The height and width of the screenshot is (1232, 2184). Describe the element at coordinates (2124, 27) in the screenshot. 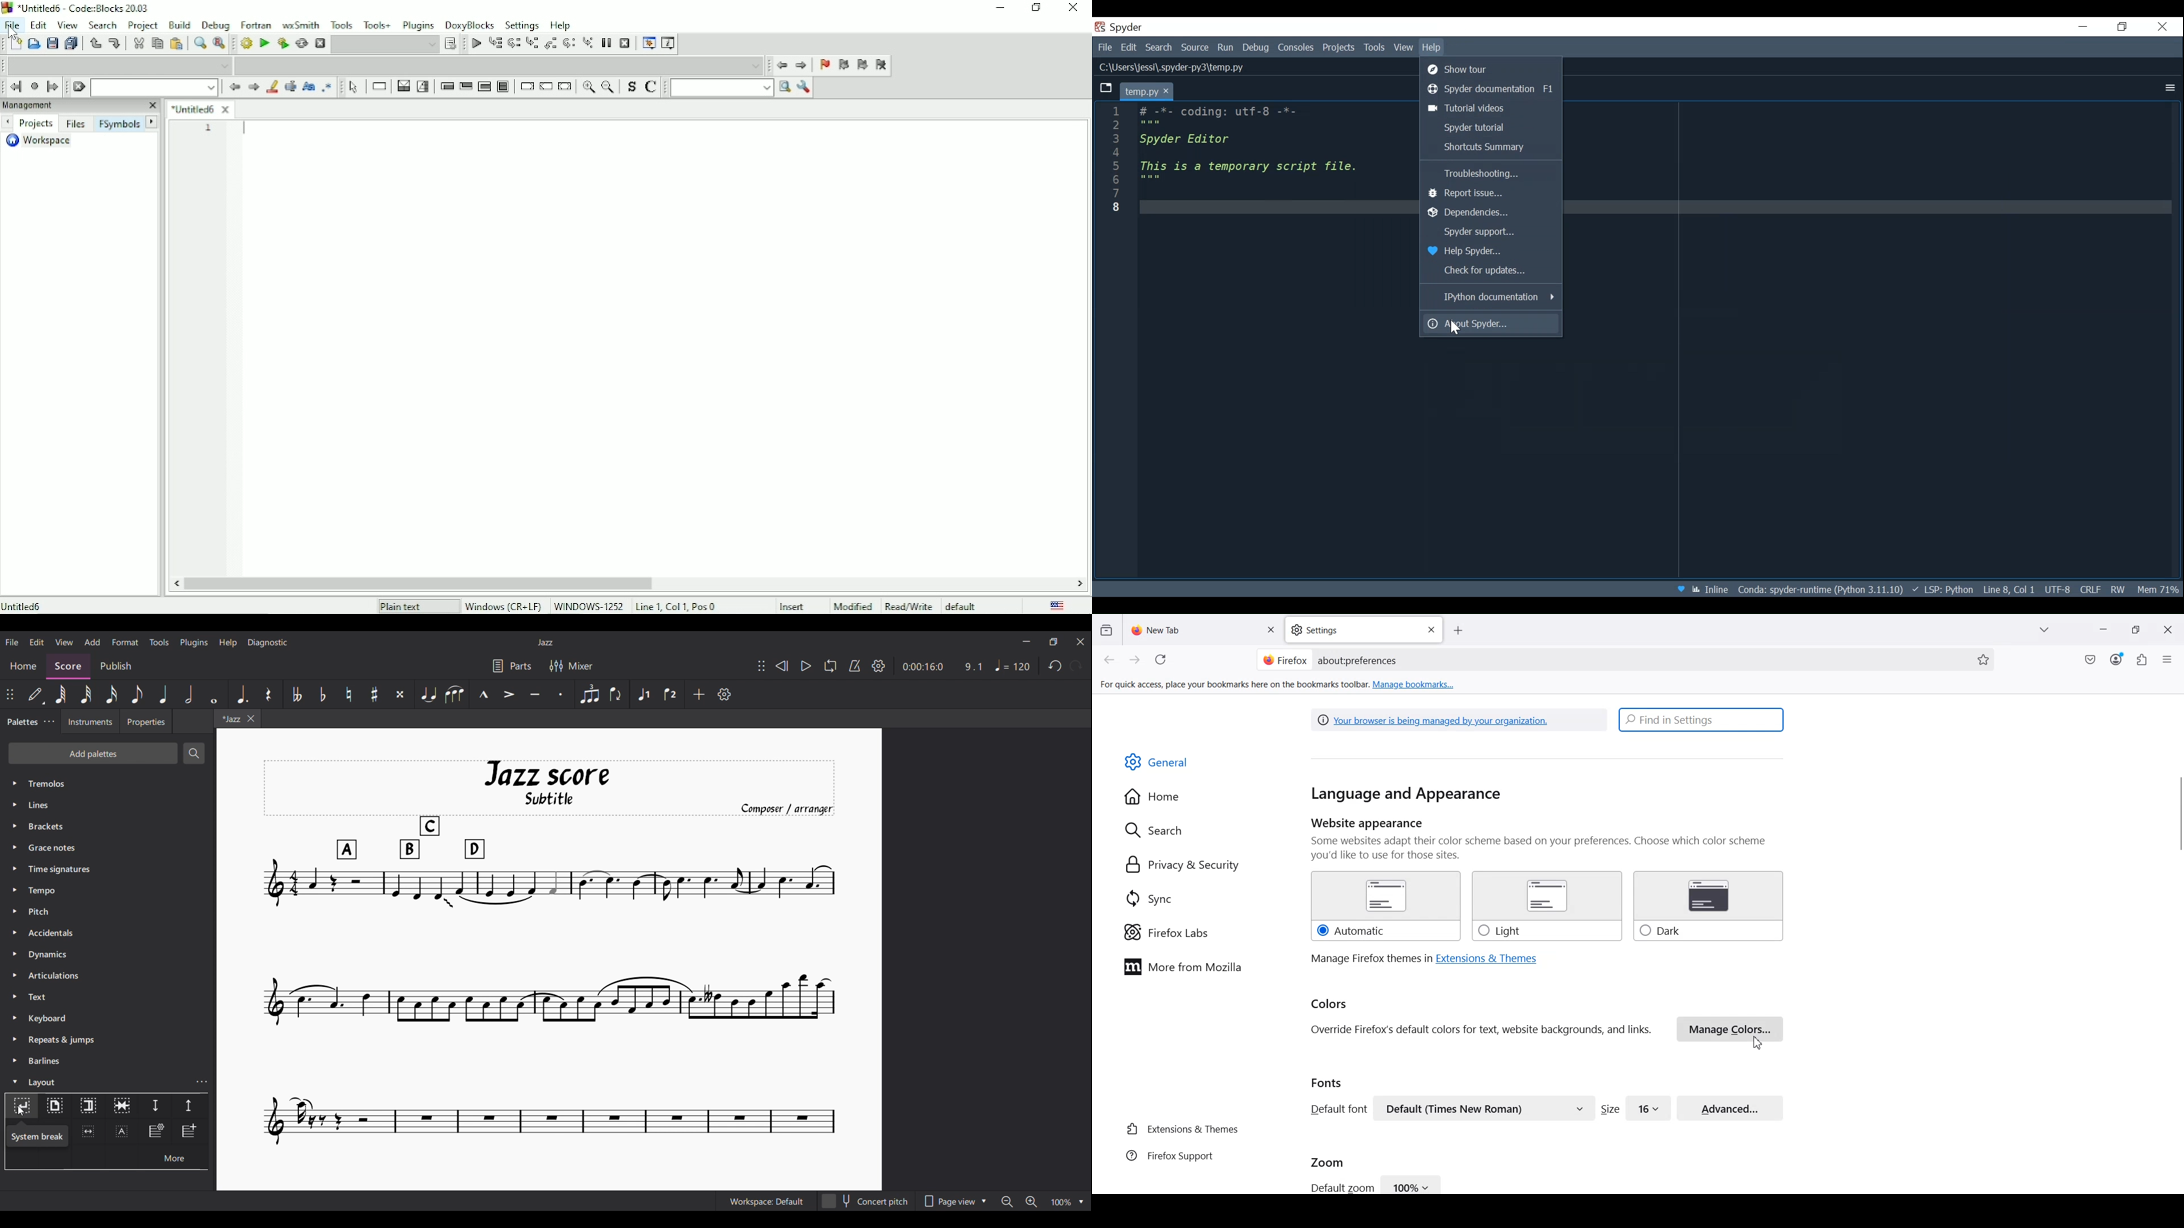

I see `Restore` at that location.